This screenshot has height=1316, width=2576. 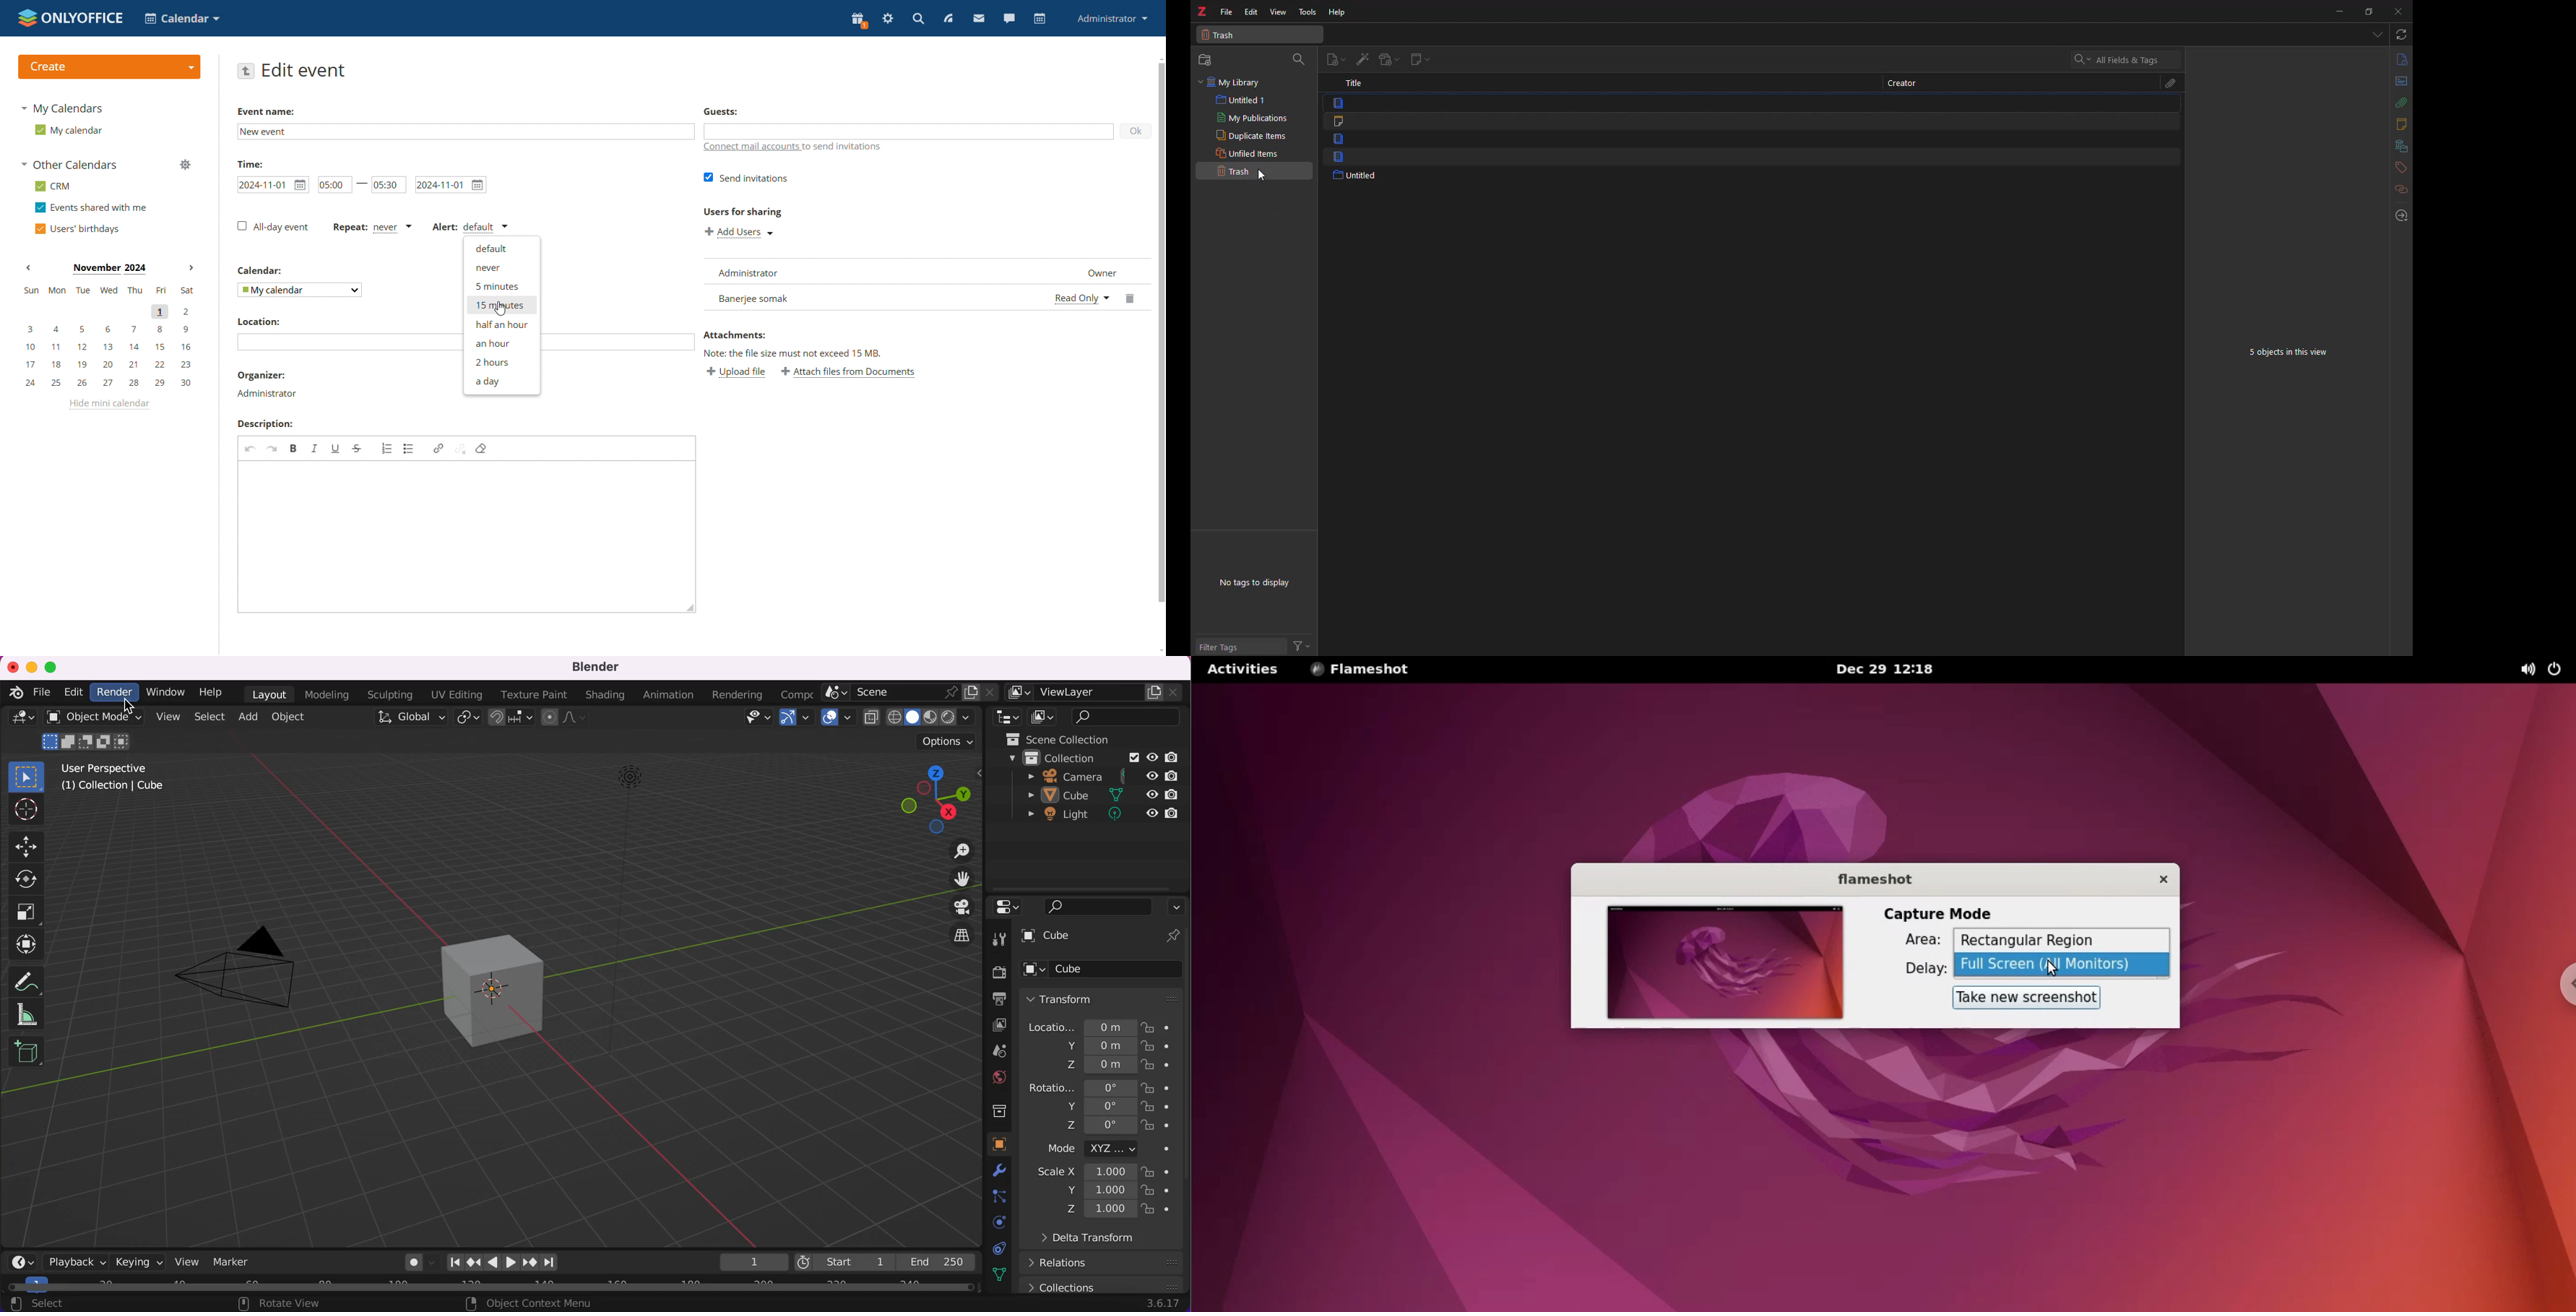 I want to click on scale x 1.000, so click(x=1085, y=1172).